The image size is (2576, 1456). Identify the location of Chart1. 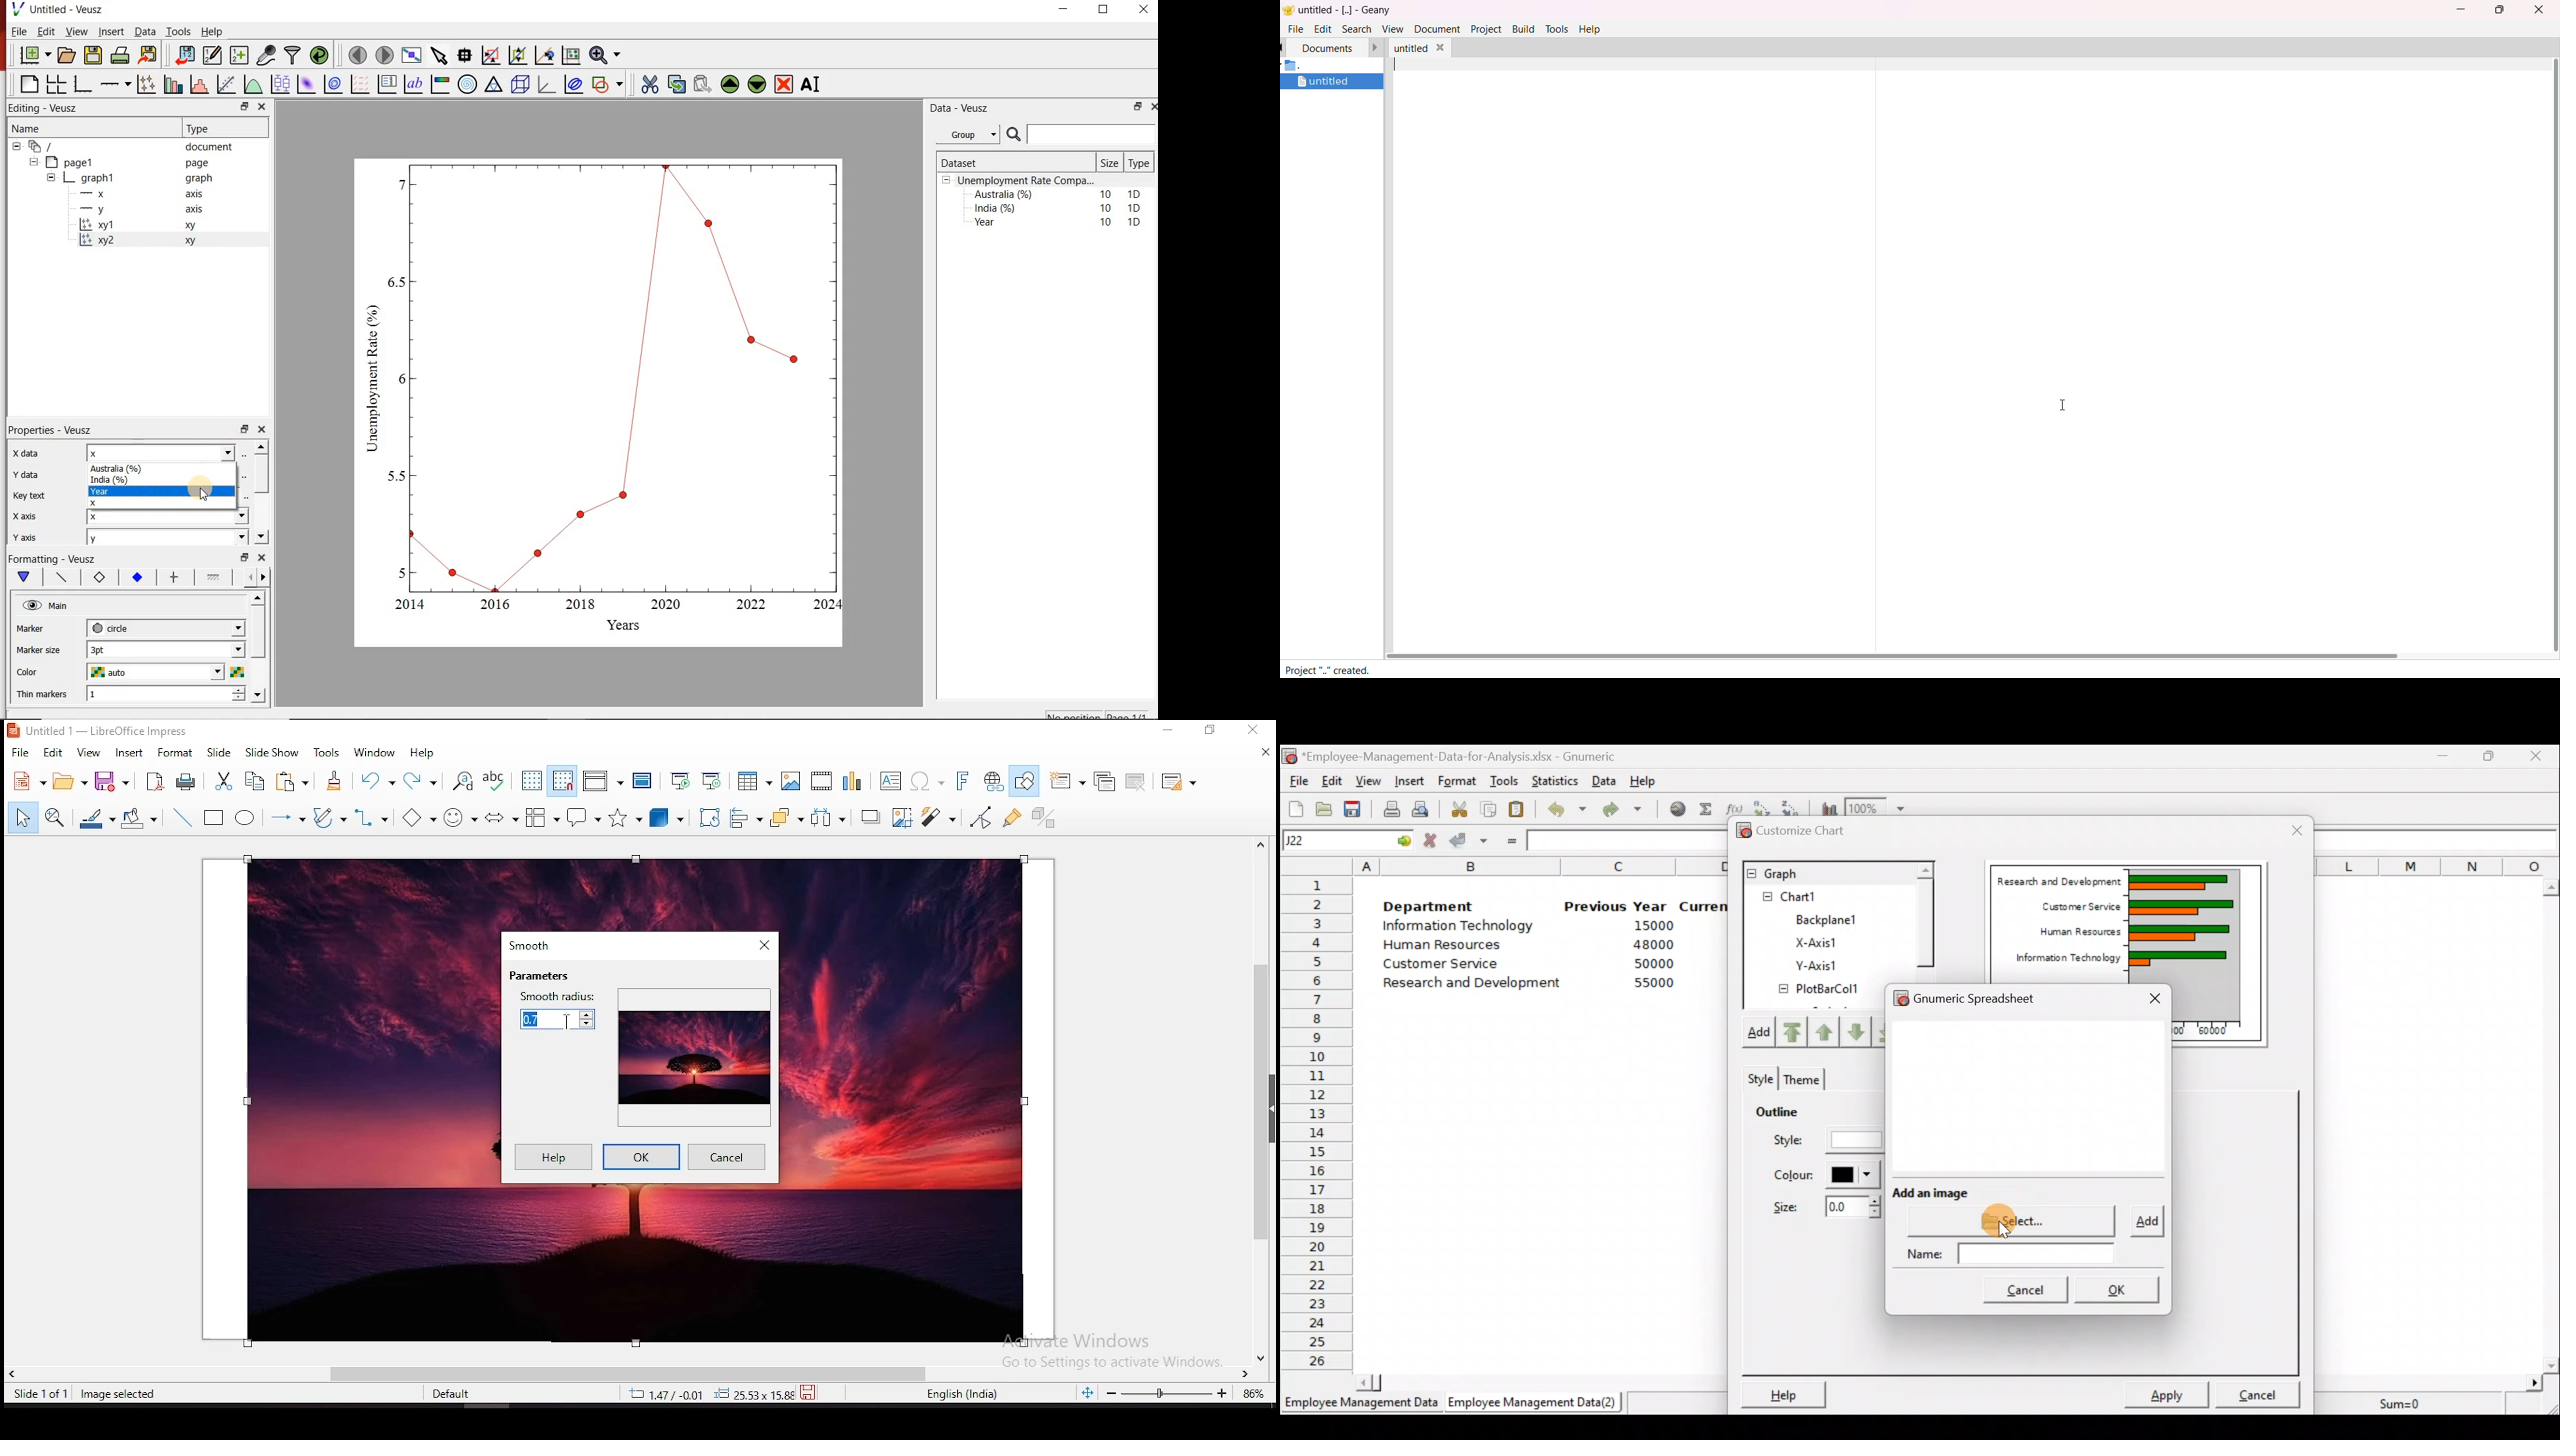
(1811, 897).